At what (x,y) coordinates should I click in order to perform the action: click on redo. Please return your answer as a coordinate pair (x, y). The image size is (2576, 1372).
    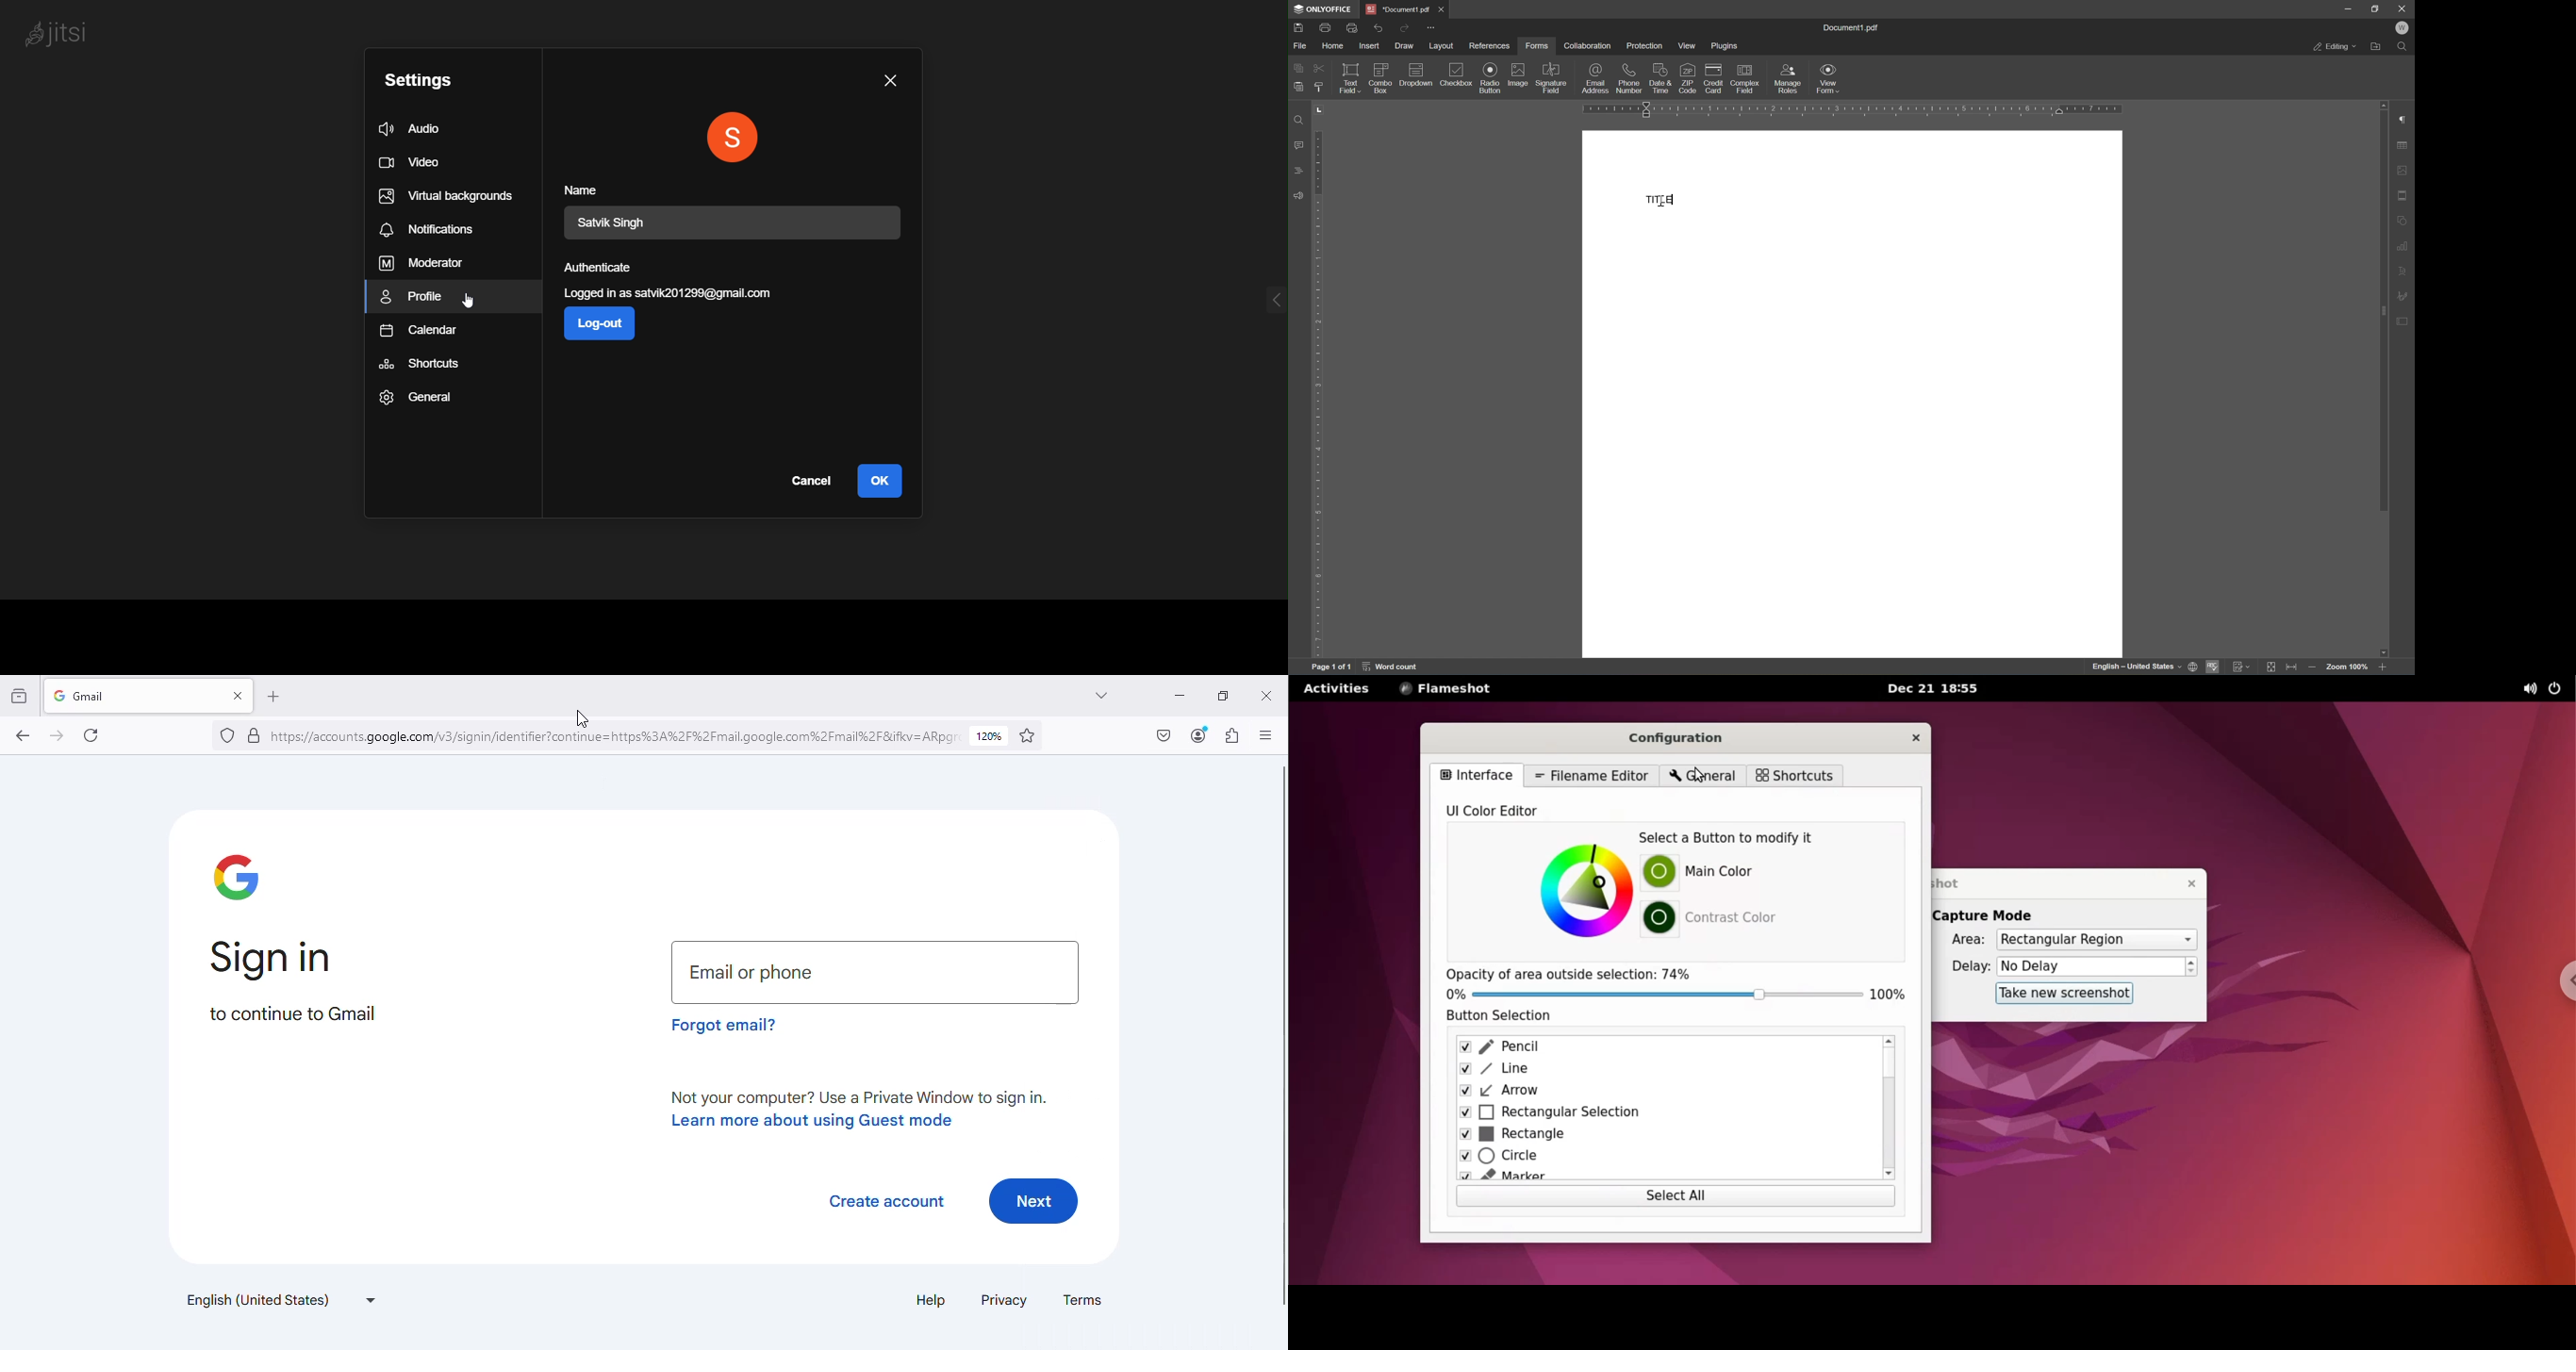
    Looking at the image, I should click on (1406, 28).